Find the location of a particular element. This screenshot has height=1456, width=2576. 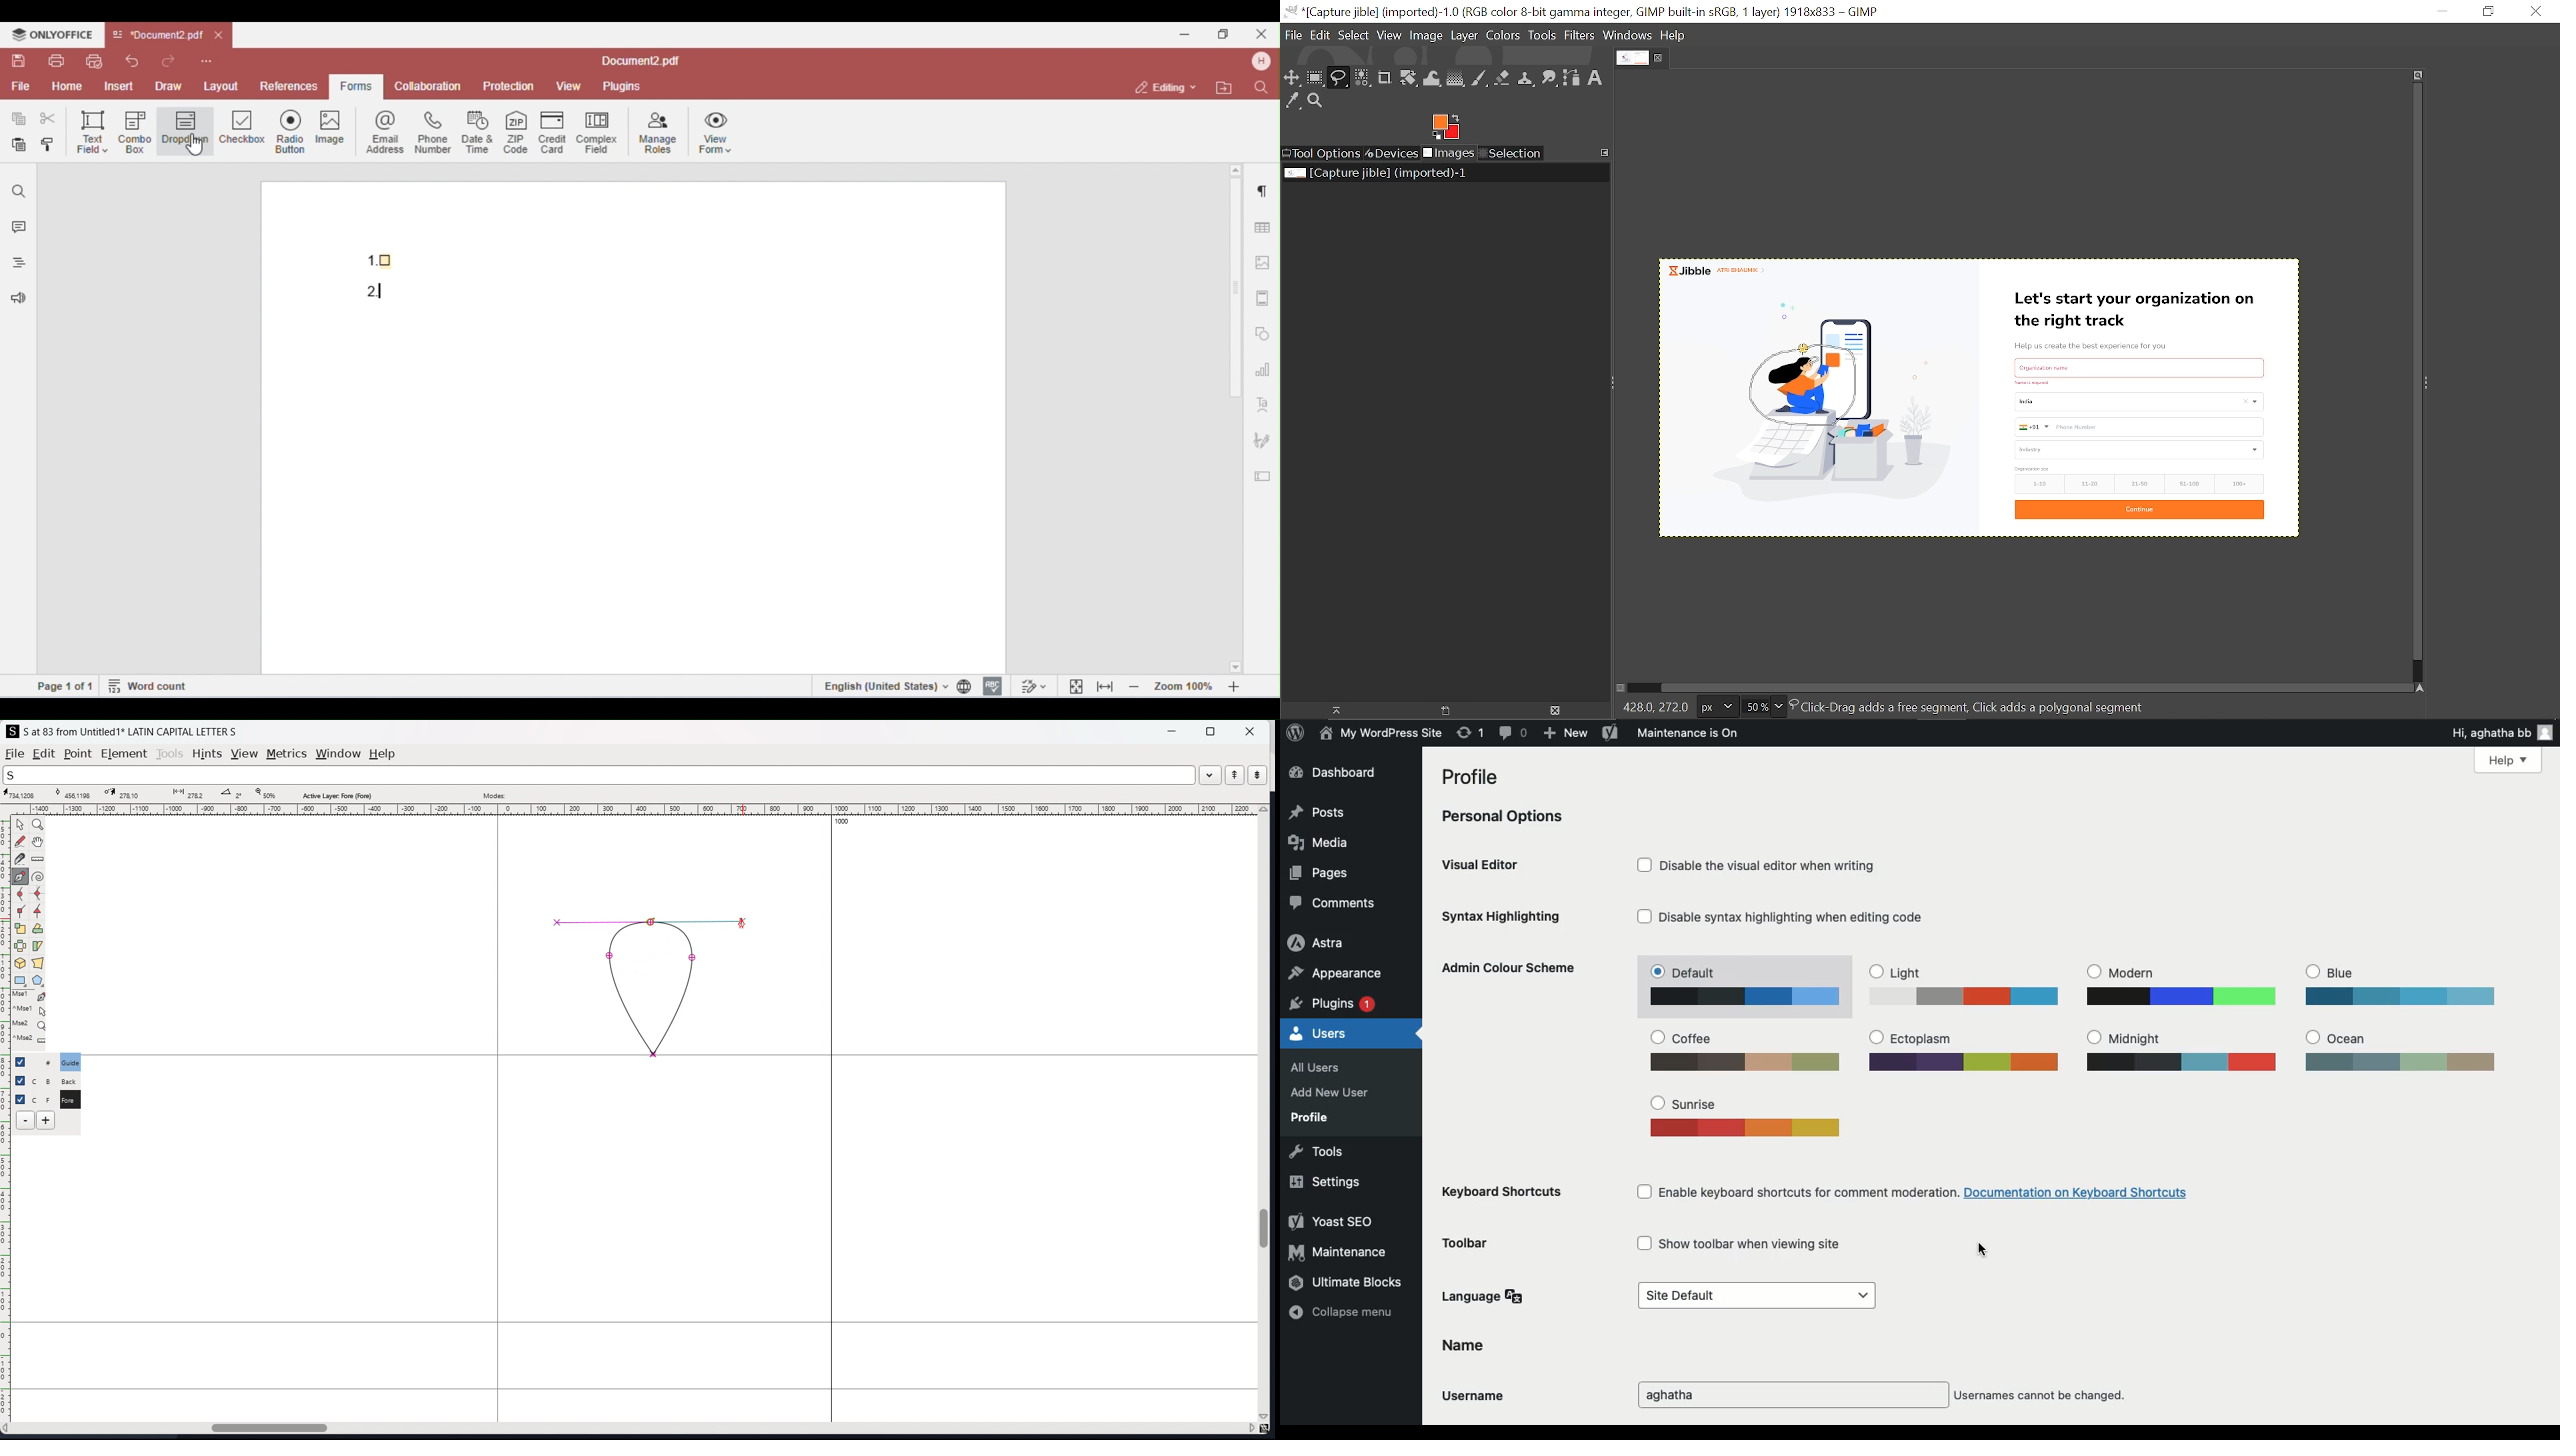

window is located at coordinates (338, 754).